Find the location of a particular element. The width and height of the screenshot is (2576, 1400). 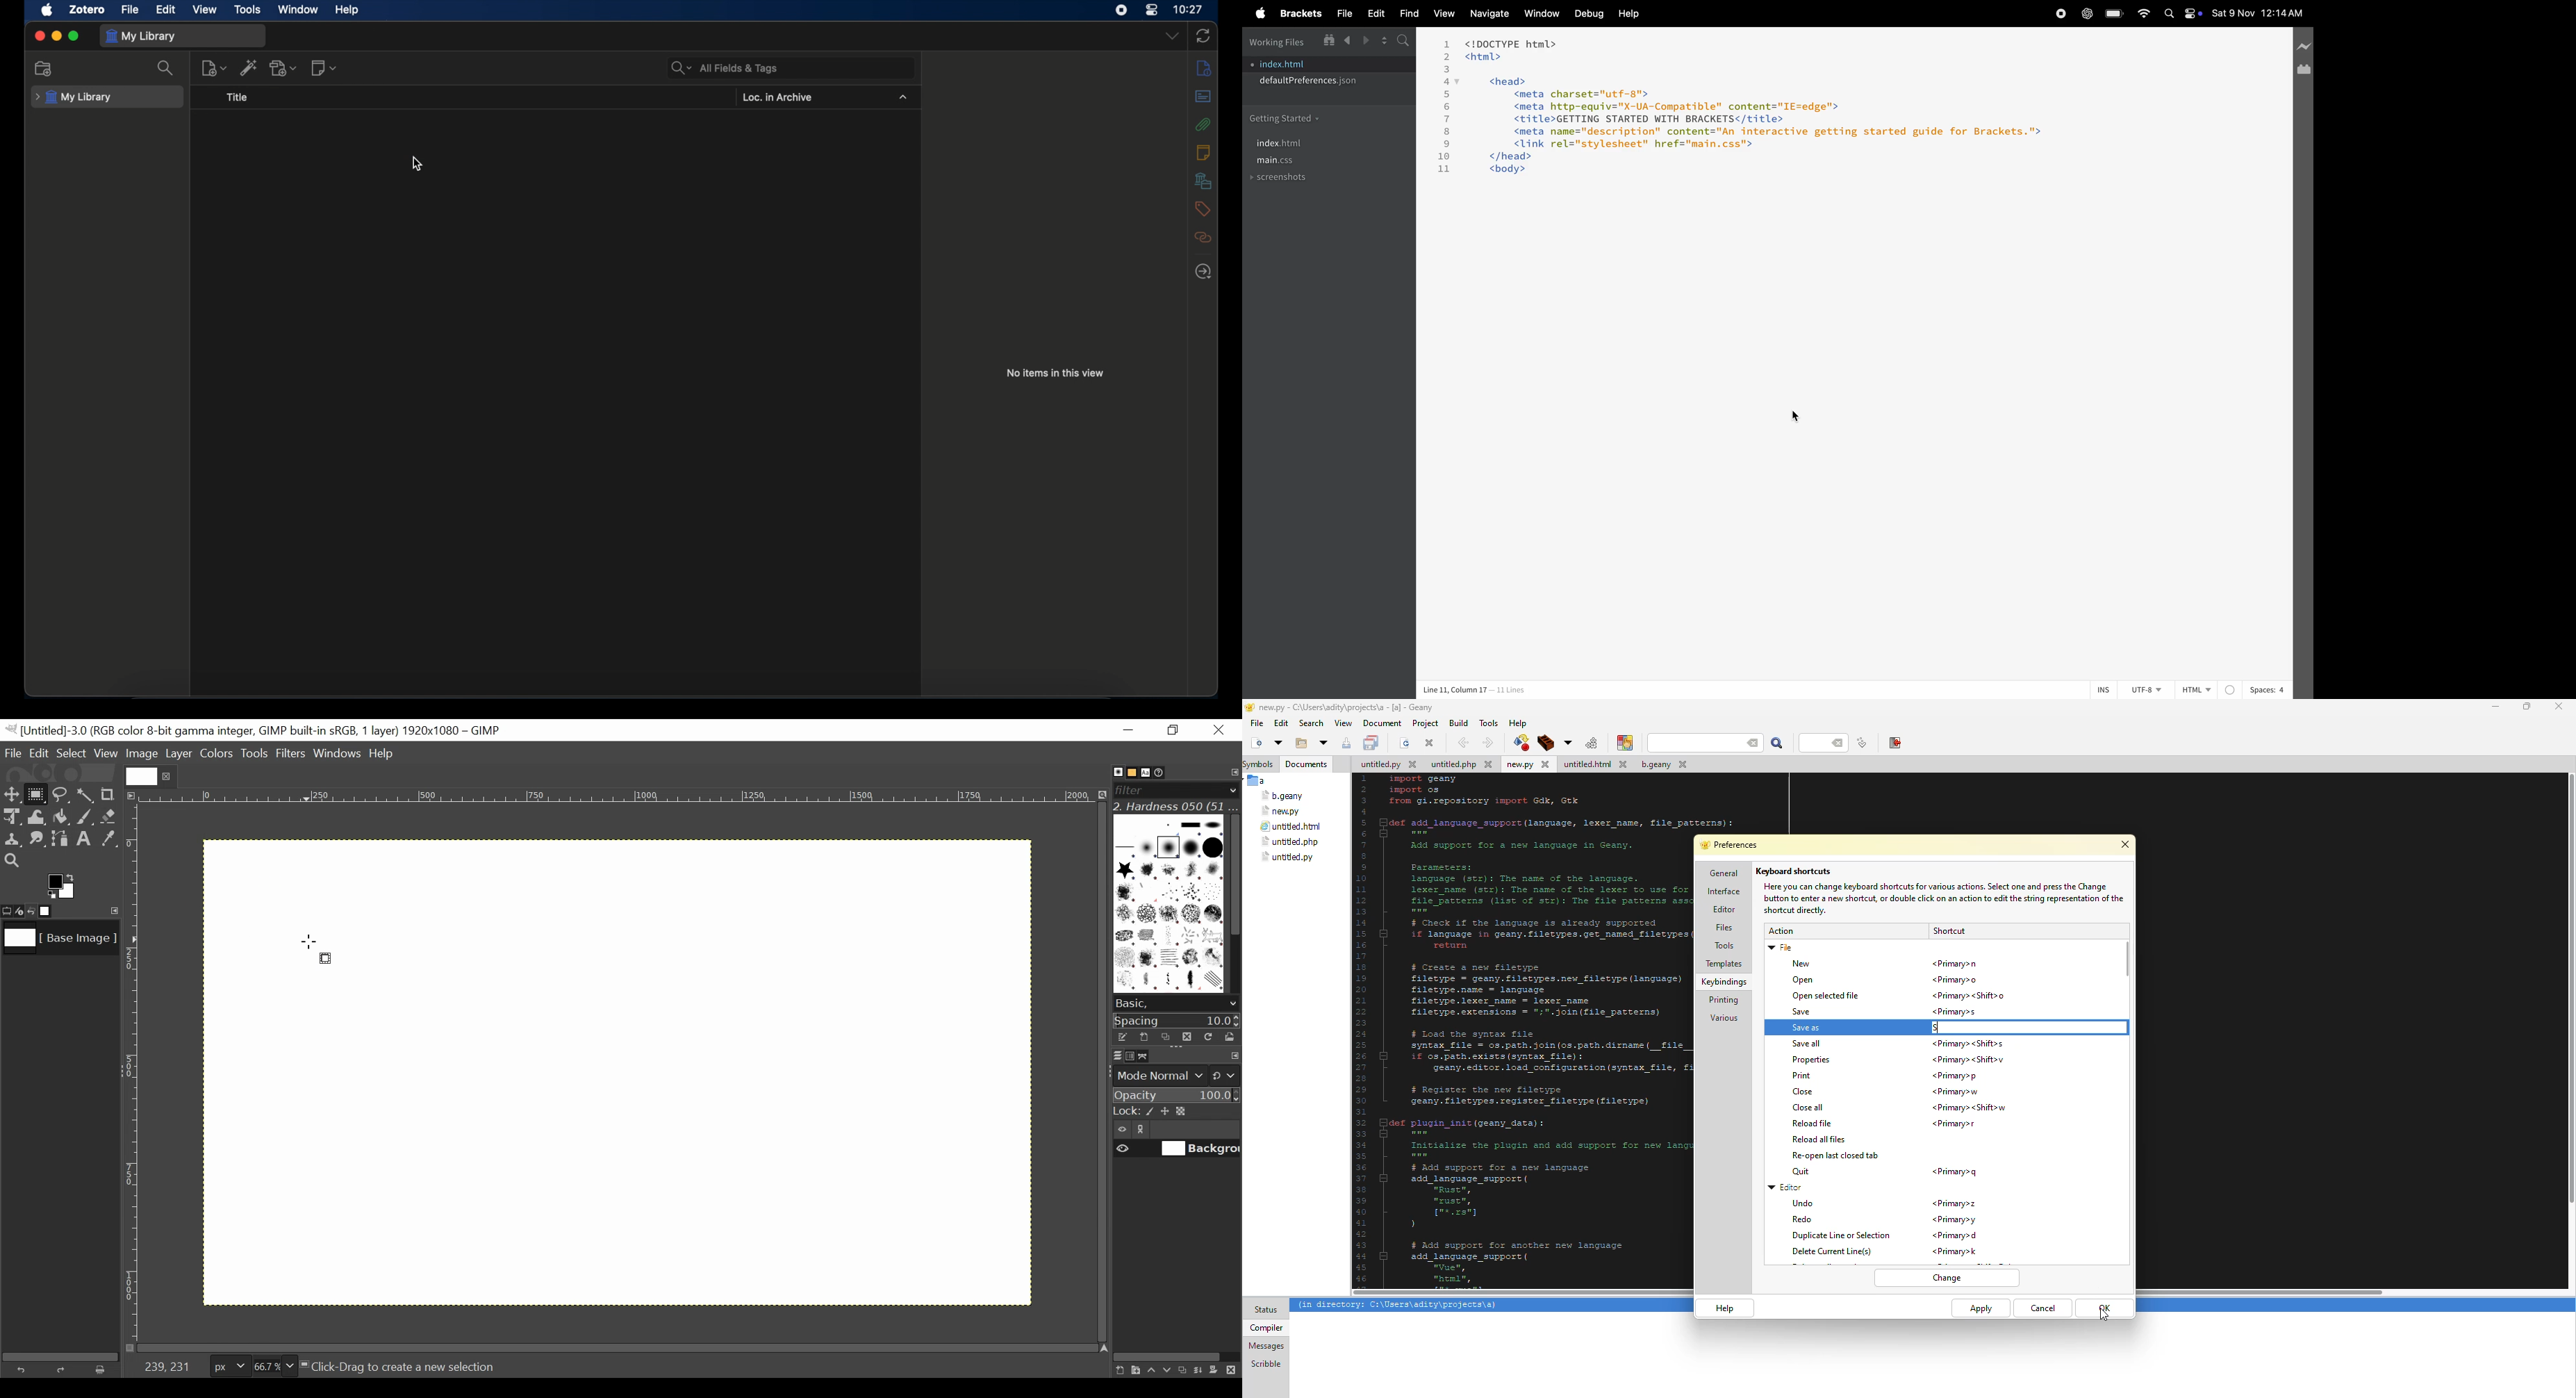

record is located at coordinates (2058, 13).